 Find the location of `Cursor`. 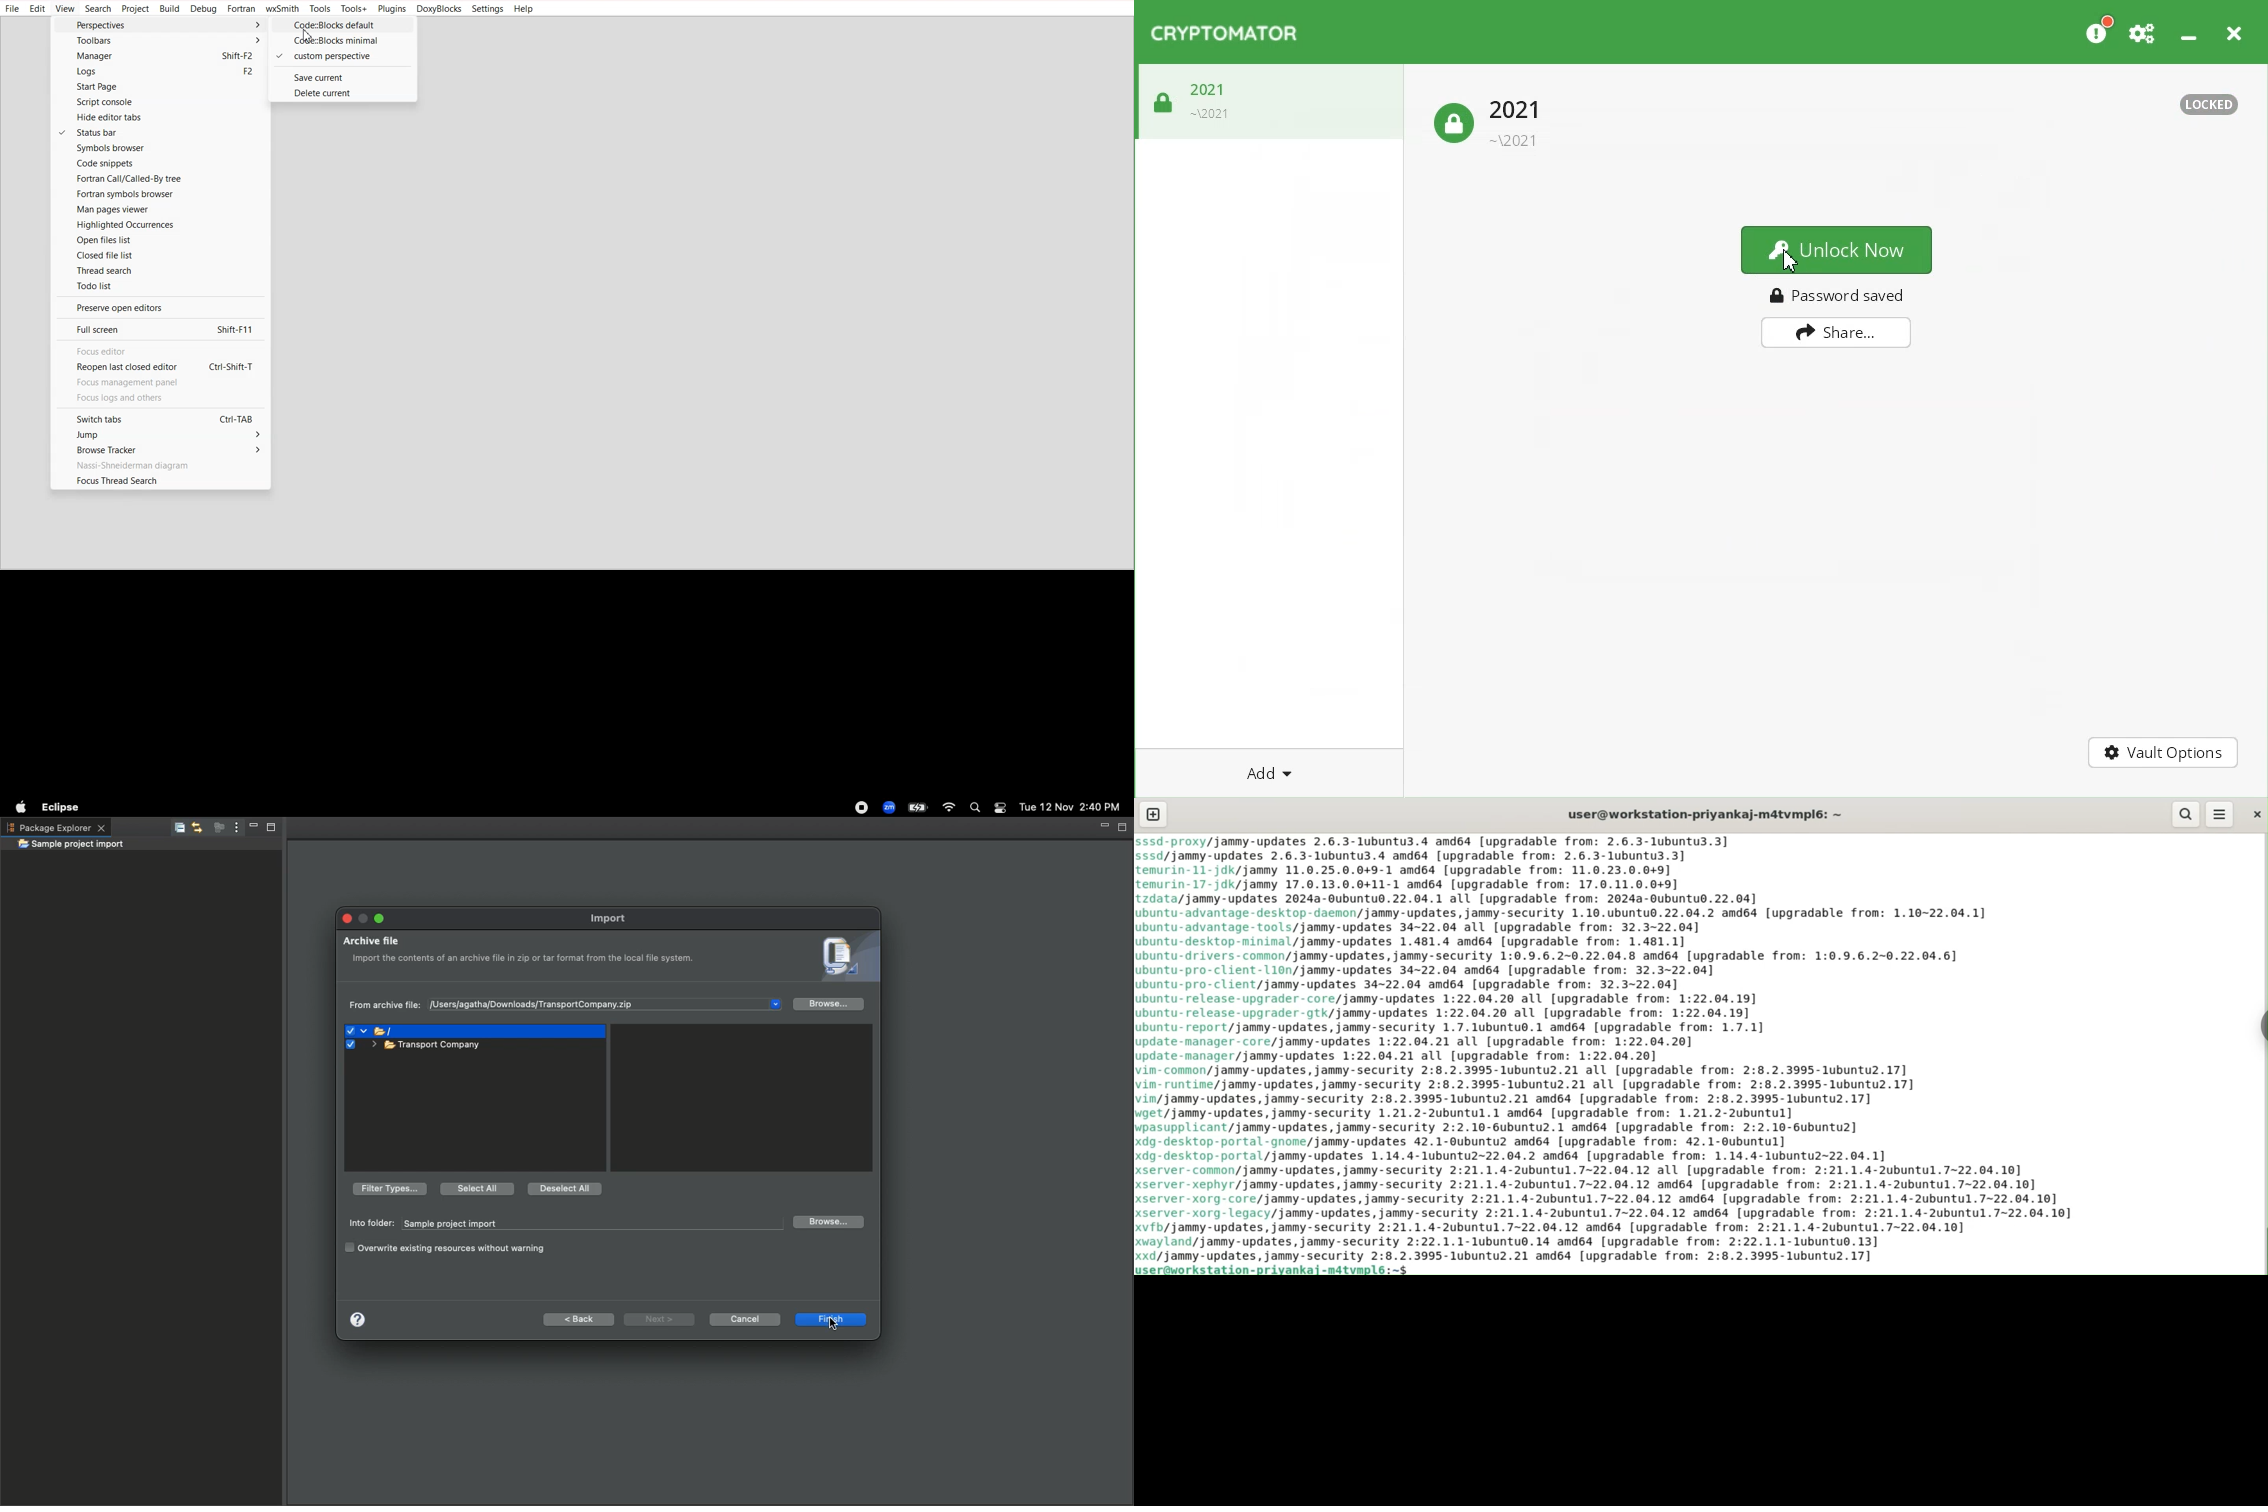

Cursor is located at coordinates (308, 35).